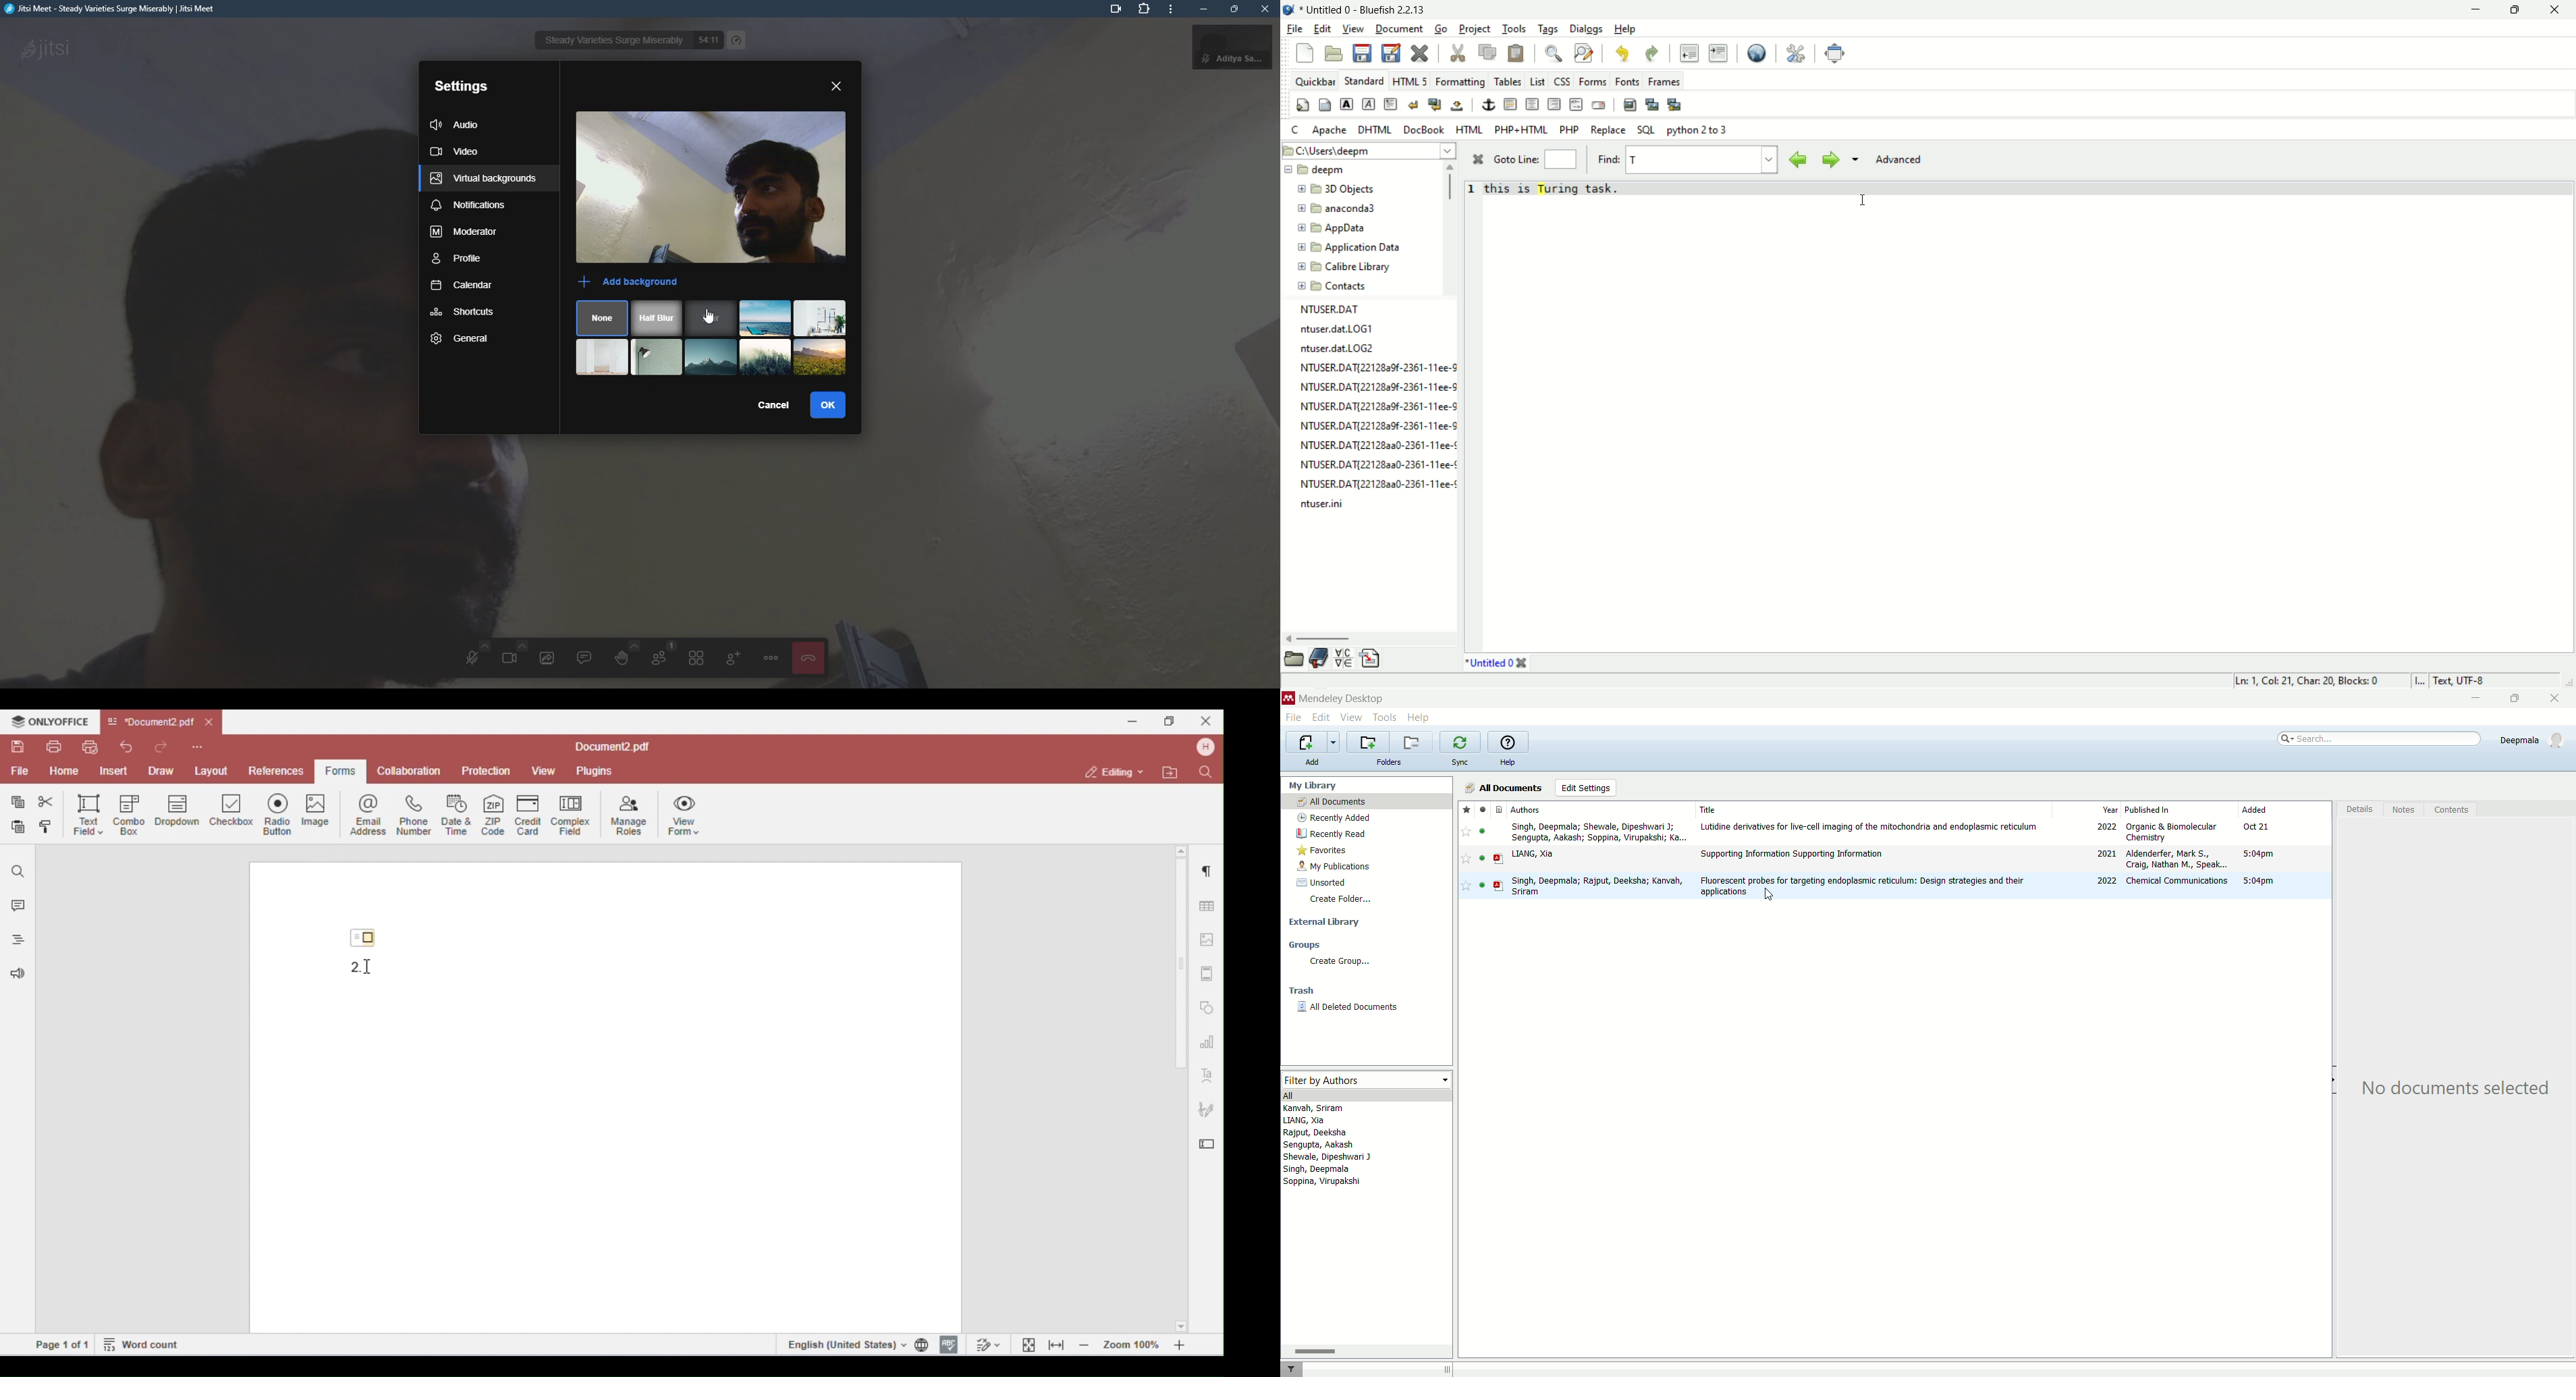  What do you see at coordinates (2452, 811) in the screenshot?
I see `content` at bounding box center [2452, 811].